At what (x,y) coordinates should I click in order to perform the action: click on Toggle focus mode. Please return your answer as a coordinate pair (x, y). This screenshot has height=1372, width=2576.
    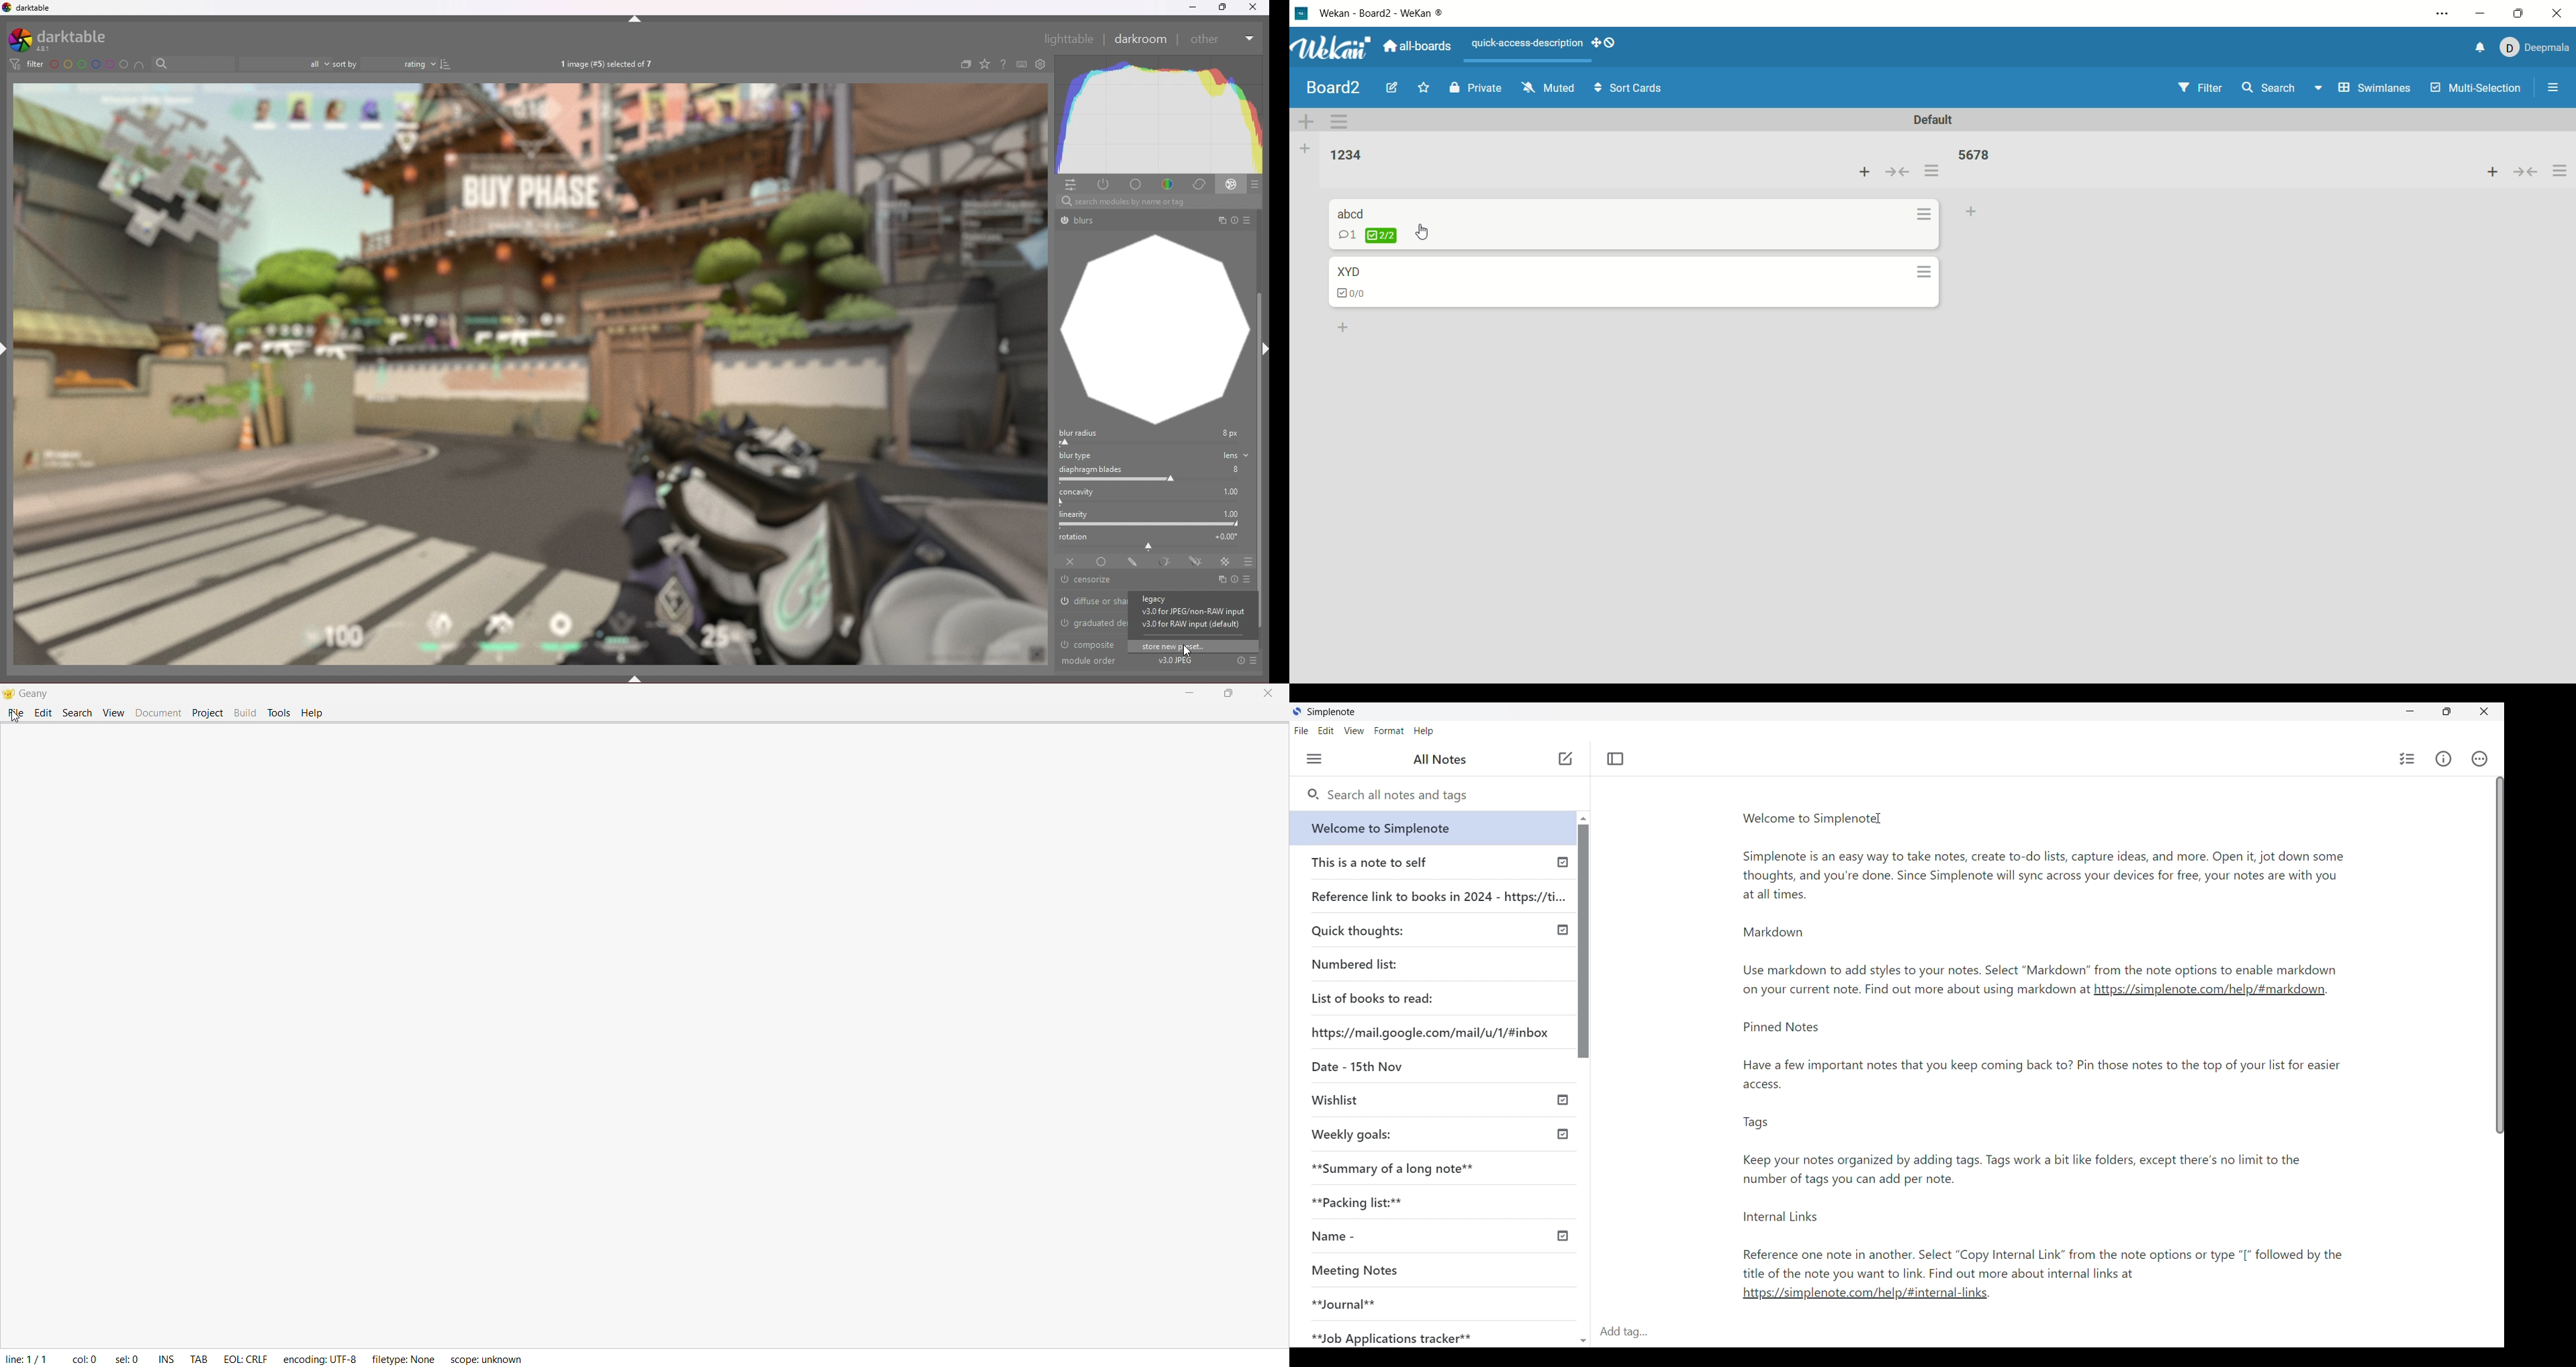
    Looking at the image, I should click on (1615, 759).